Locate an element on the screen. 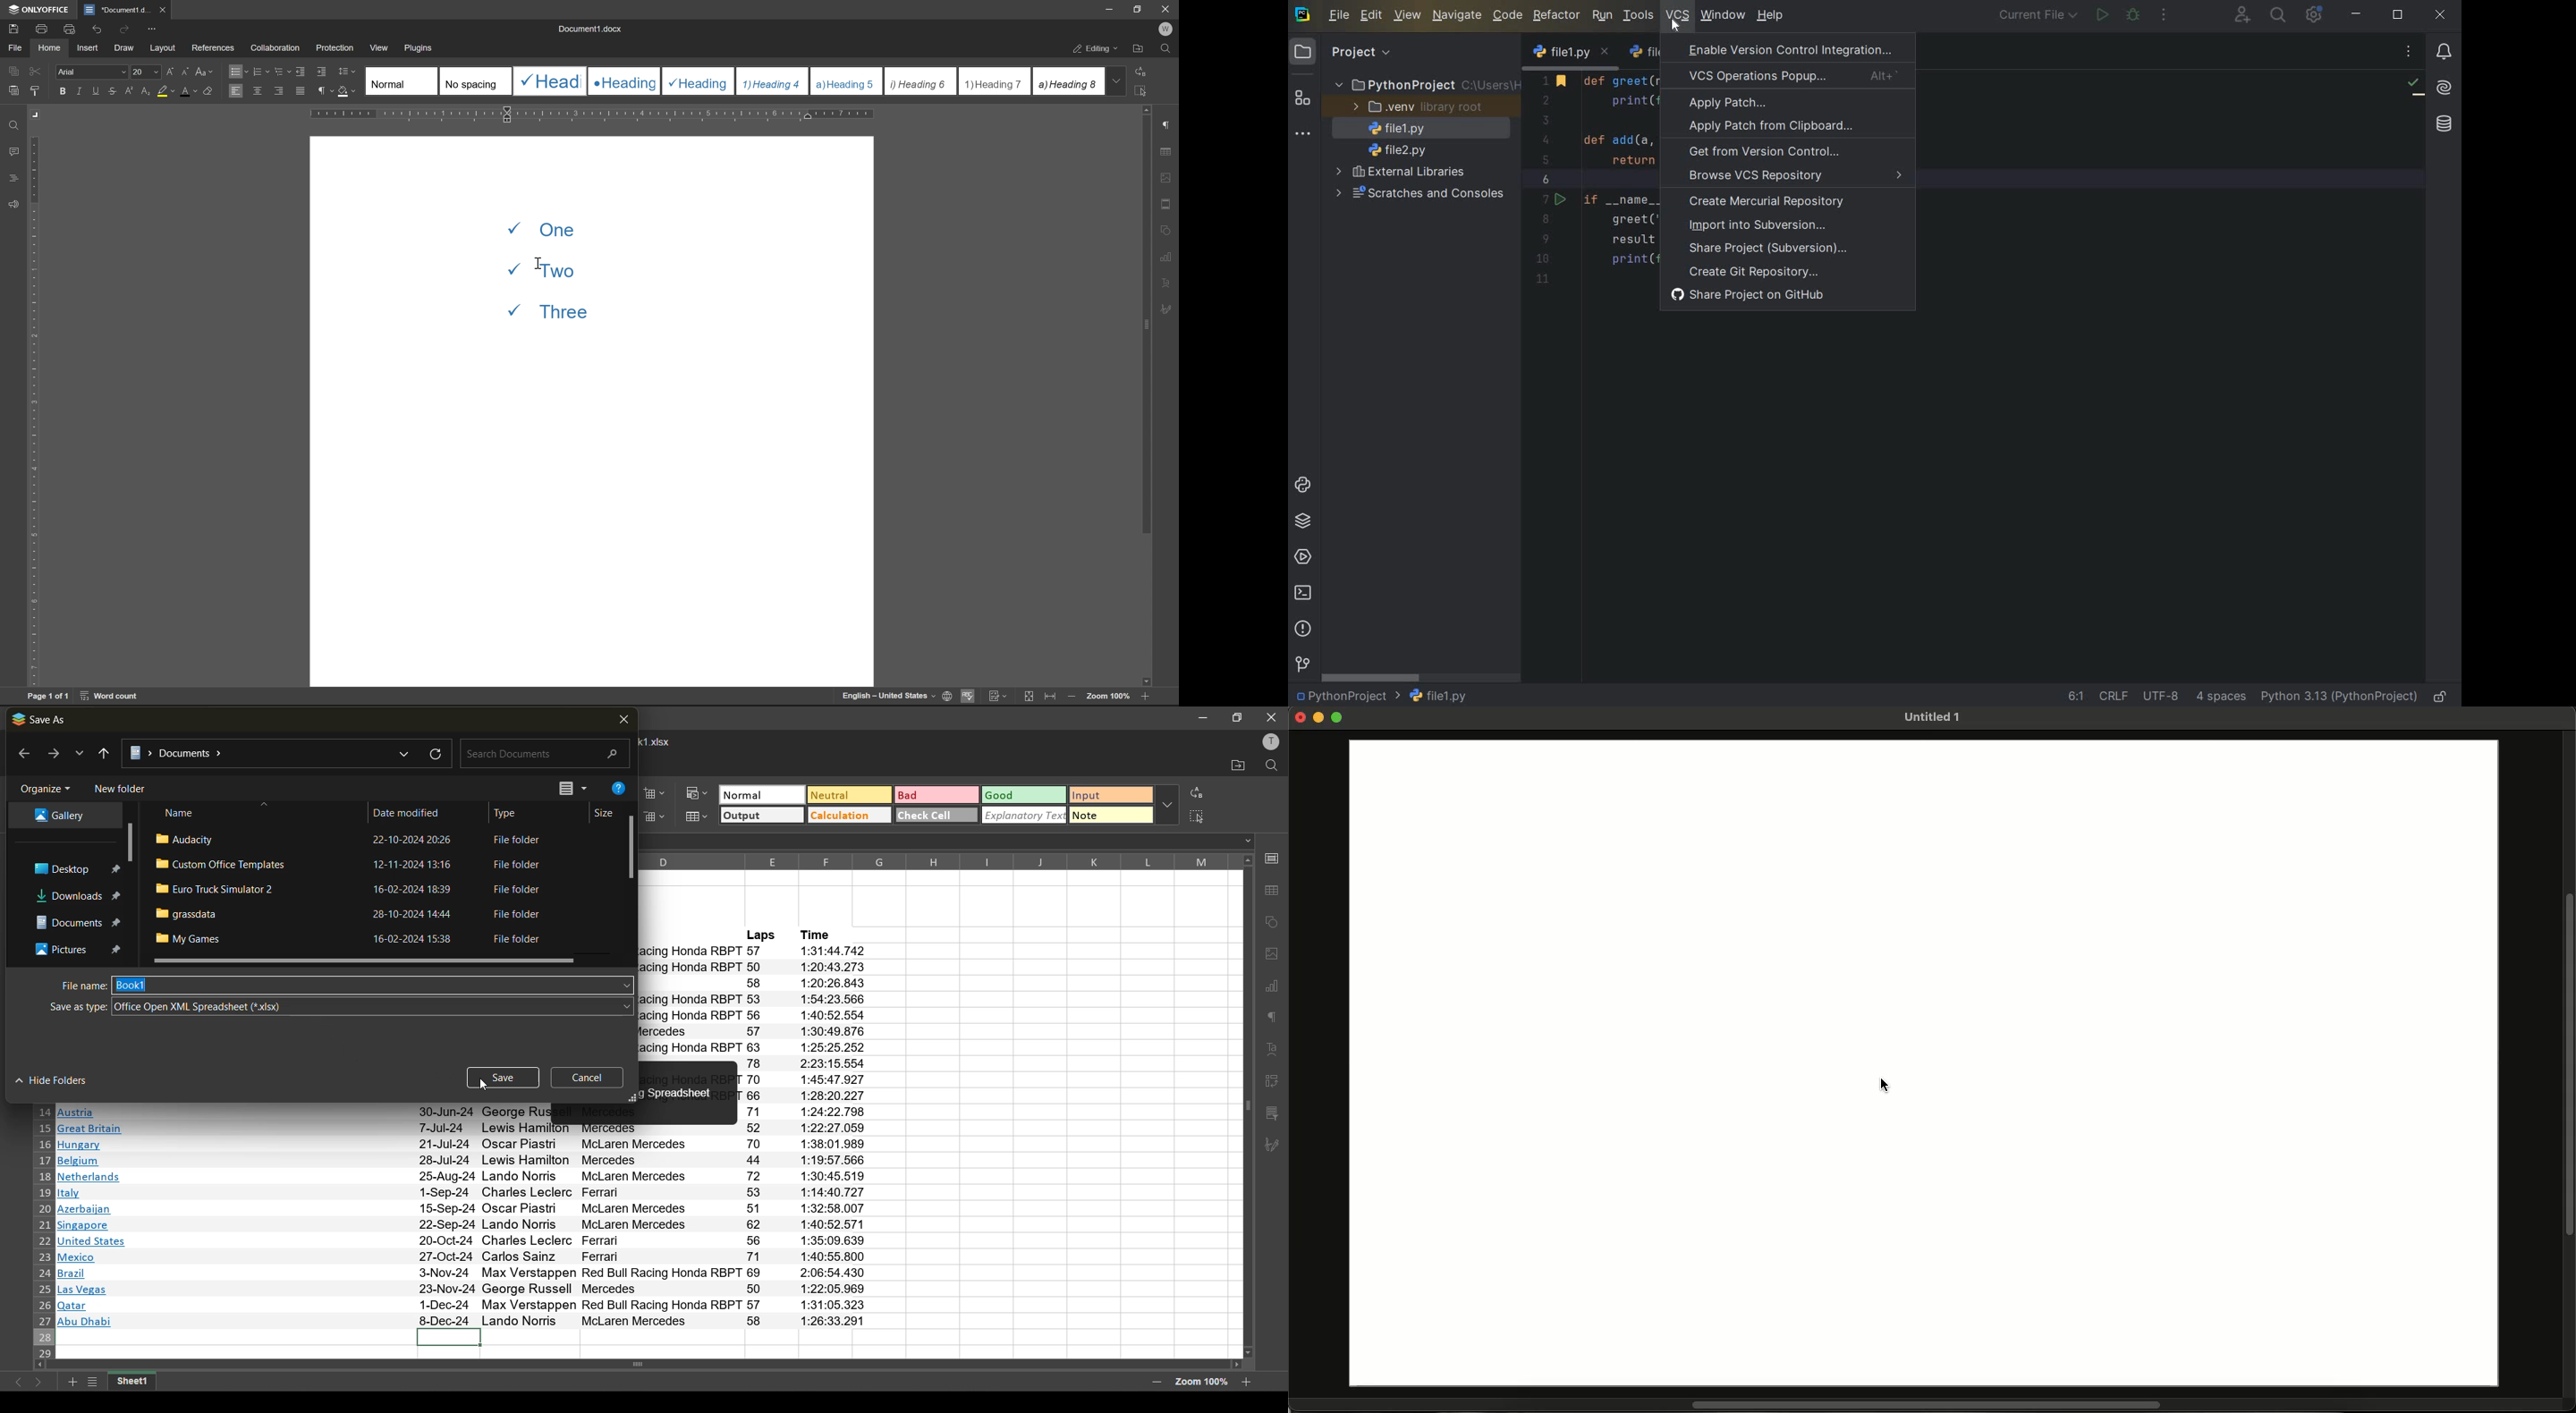  shading is located at coordinates (345, 89).